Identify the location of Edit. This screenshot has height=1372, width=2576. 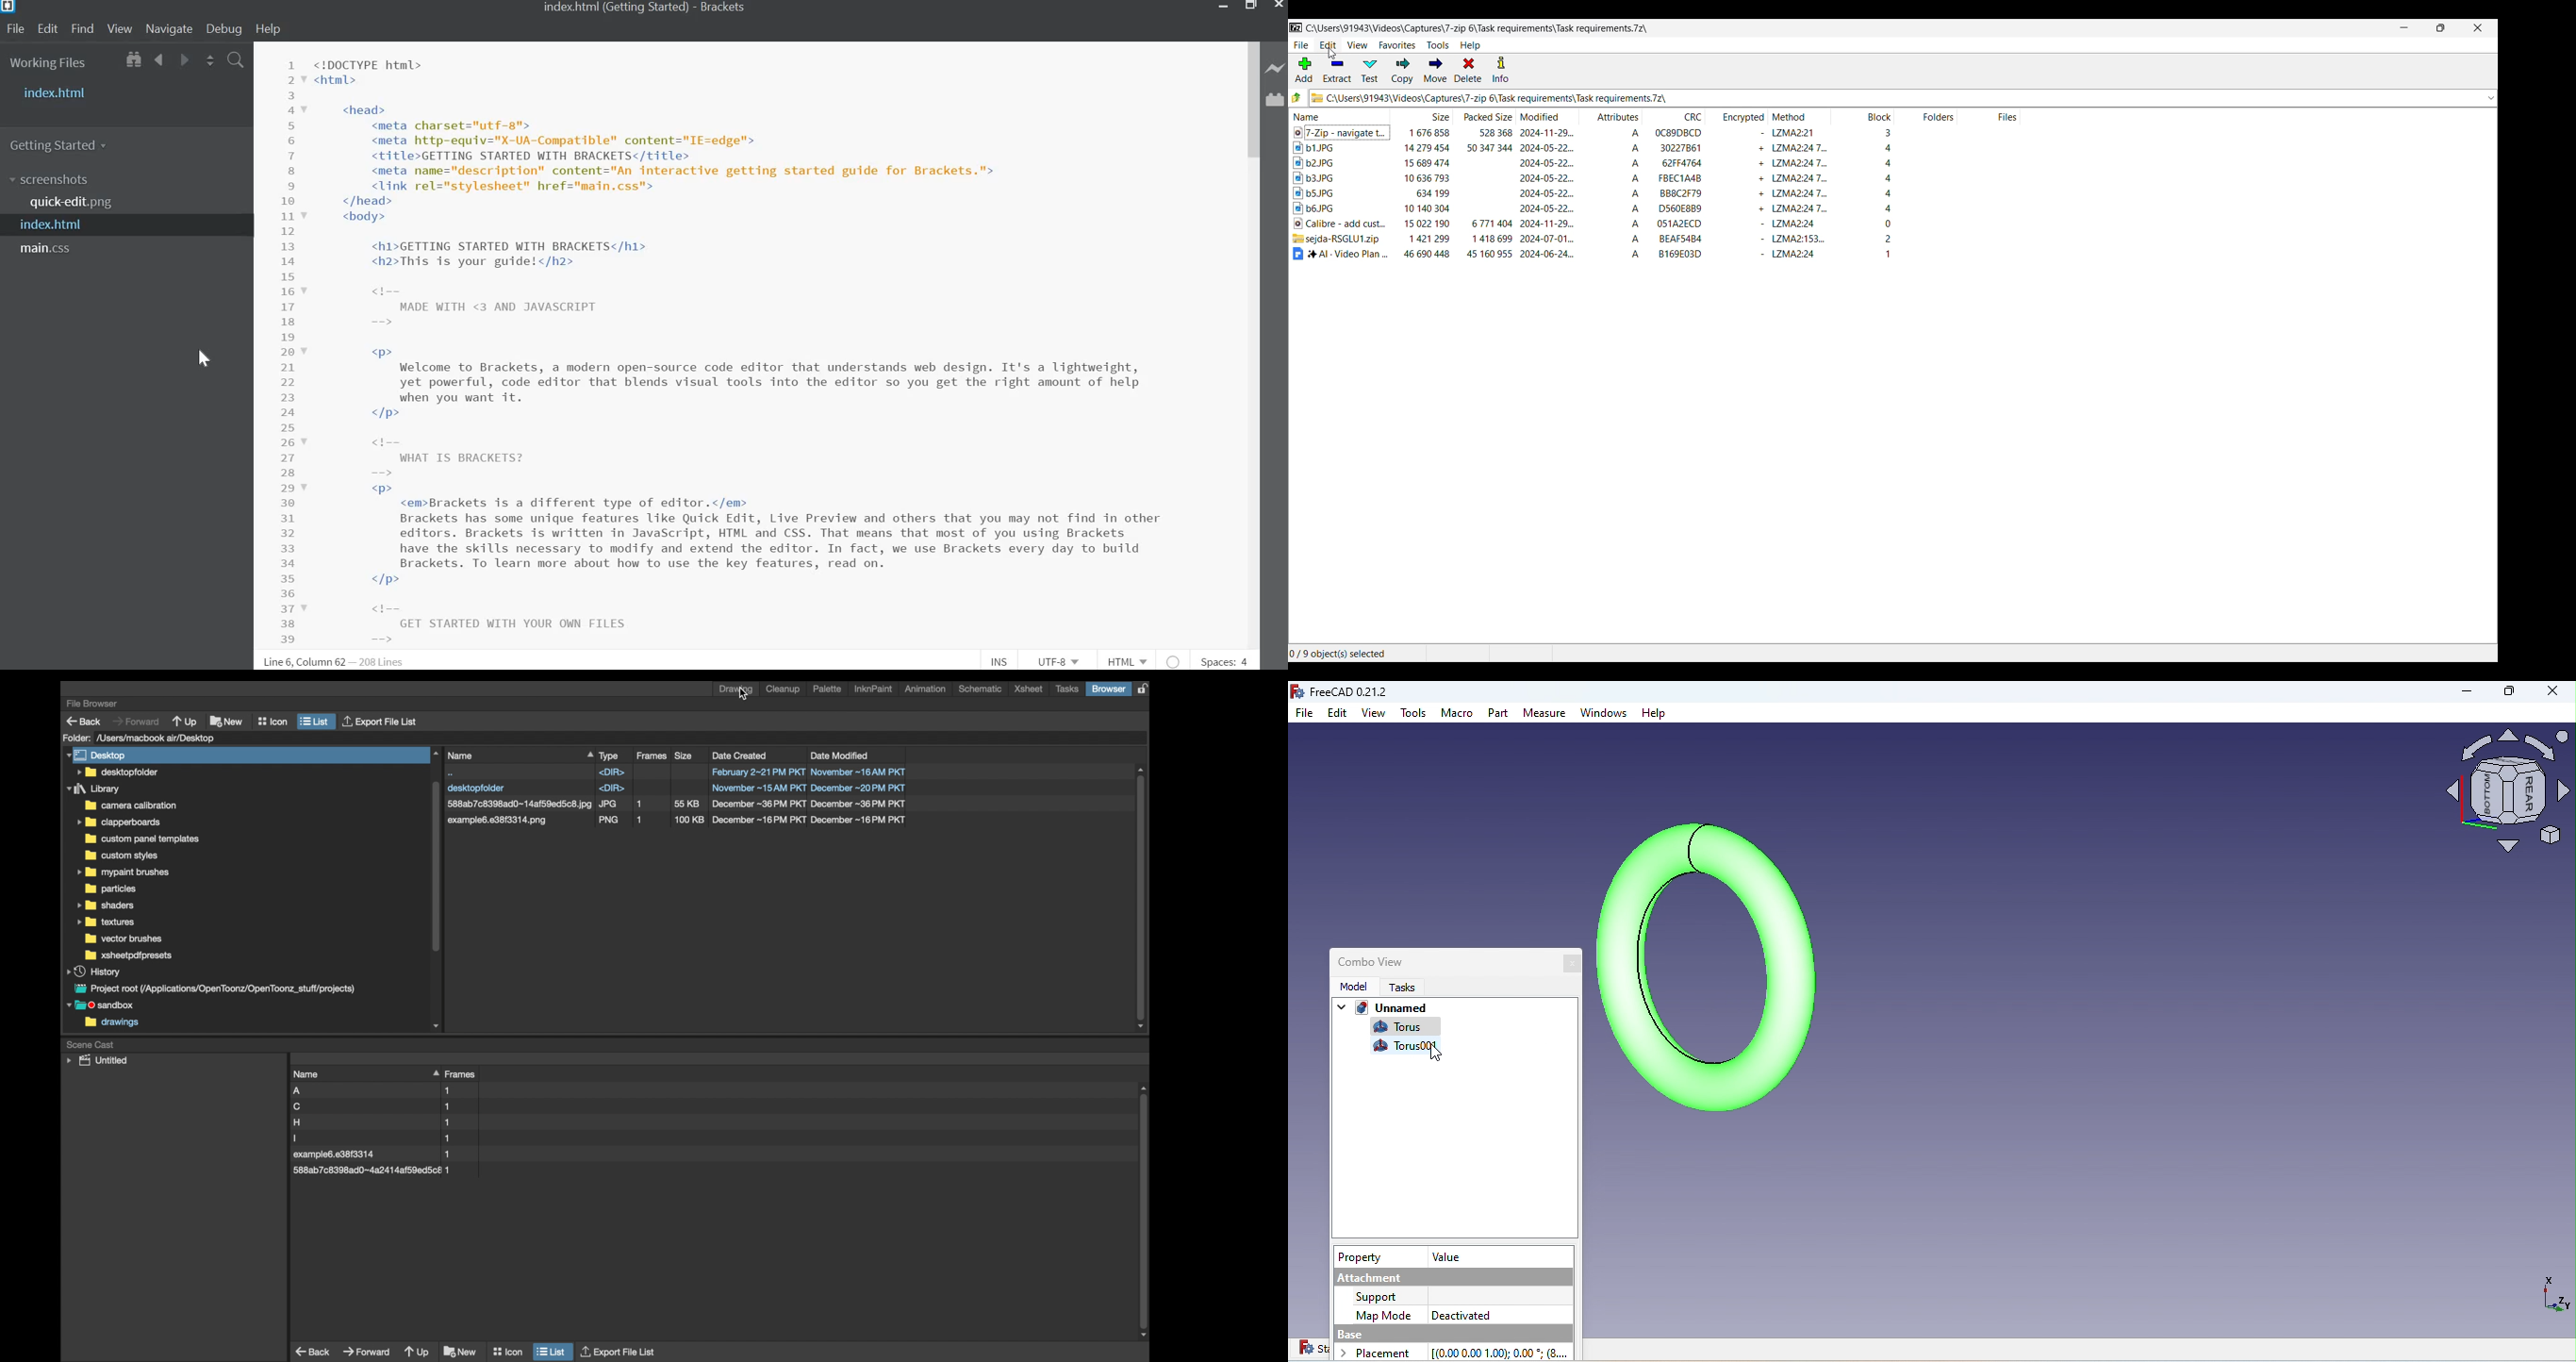
(1338, 714).